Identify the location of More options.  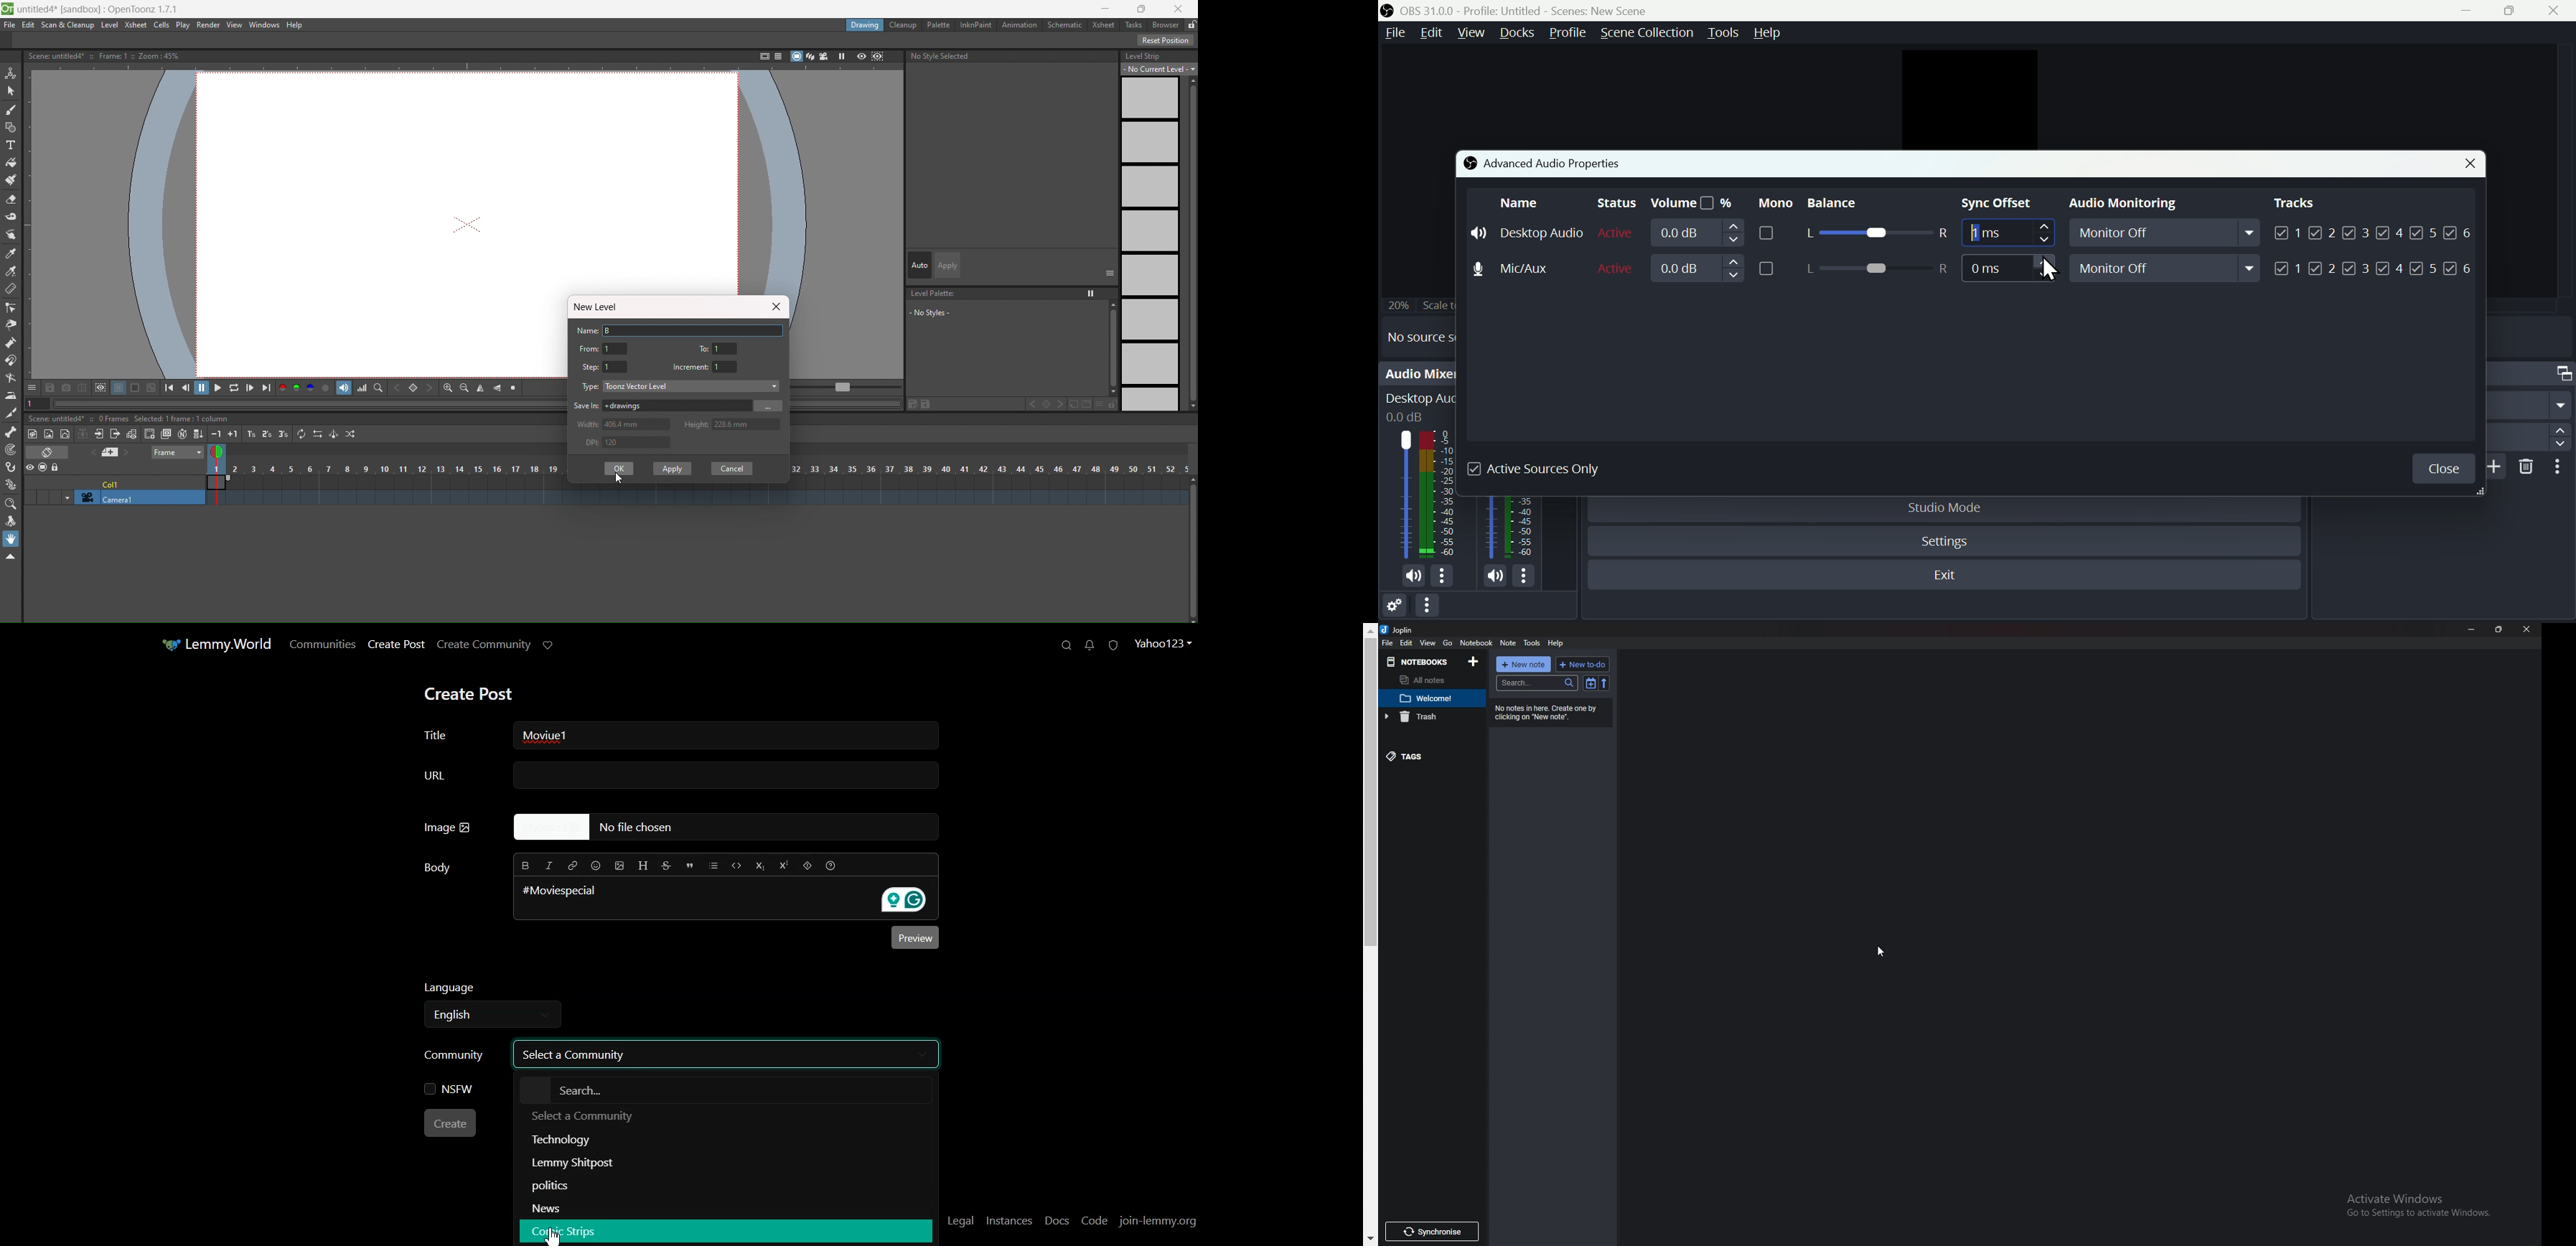
(2562, 468).